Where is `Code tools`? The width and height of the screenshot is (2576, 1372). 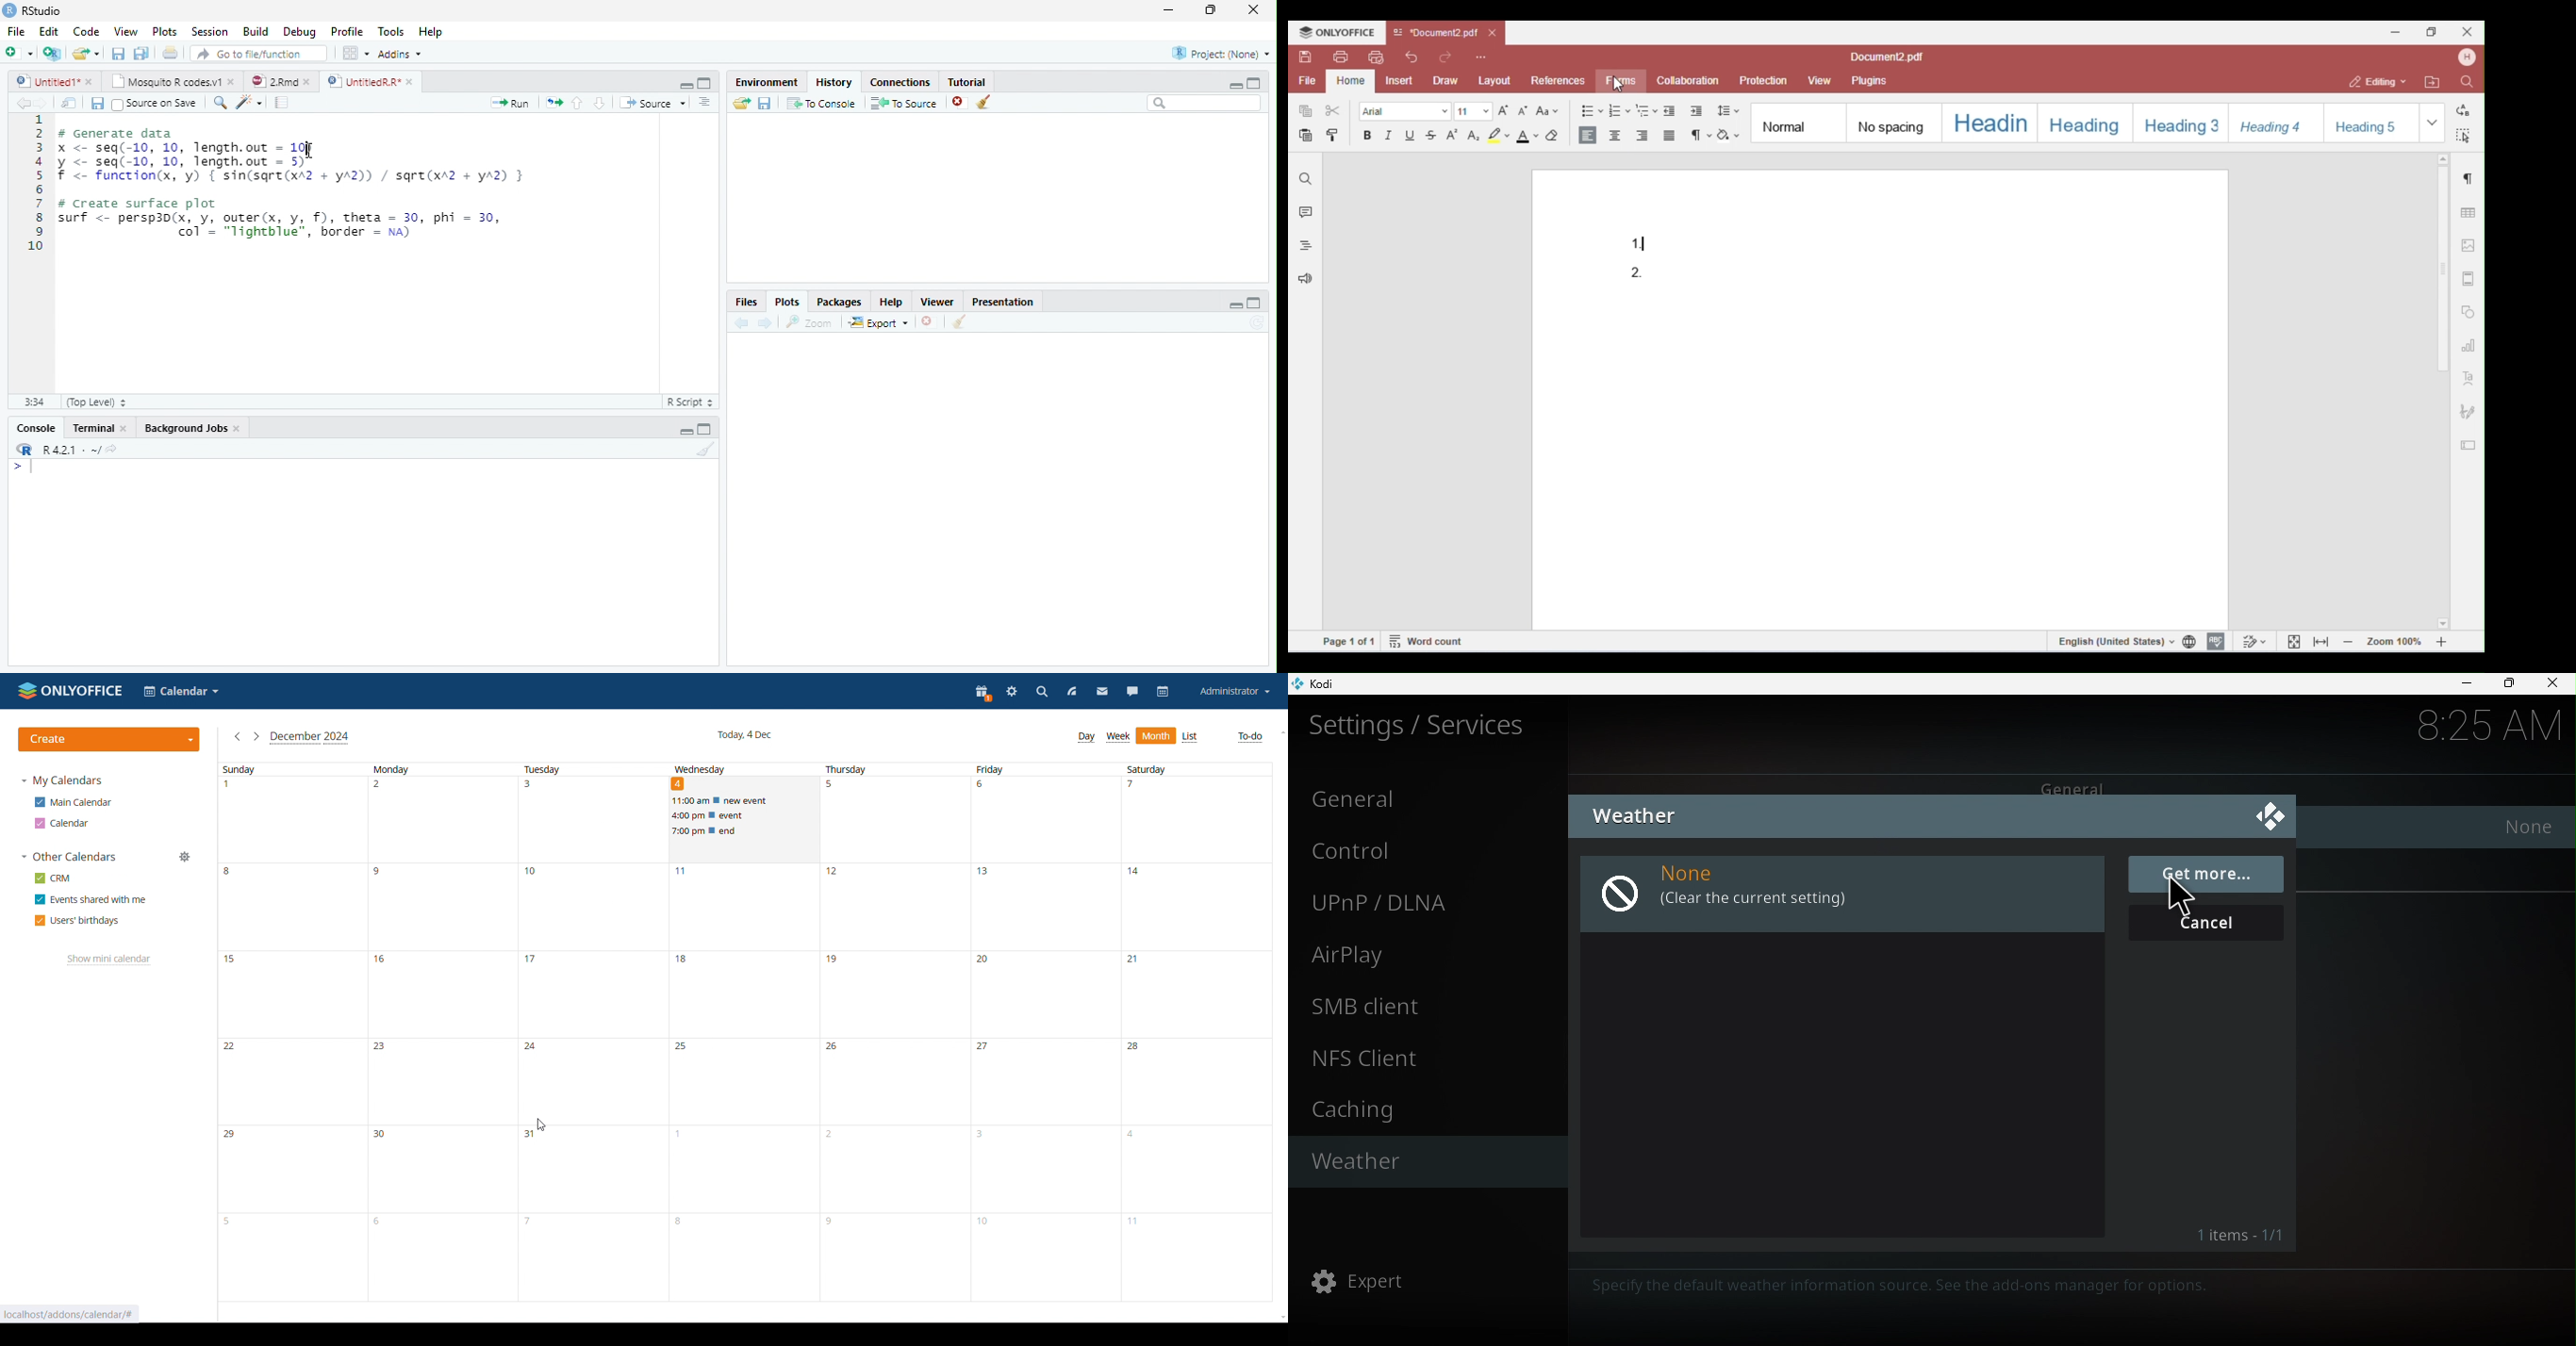 Code tools is located at coordinates (250, 102).